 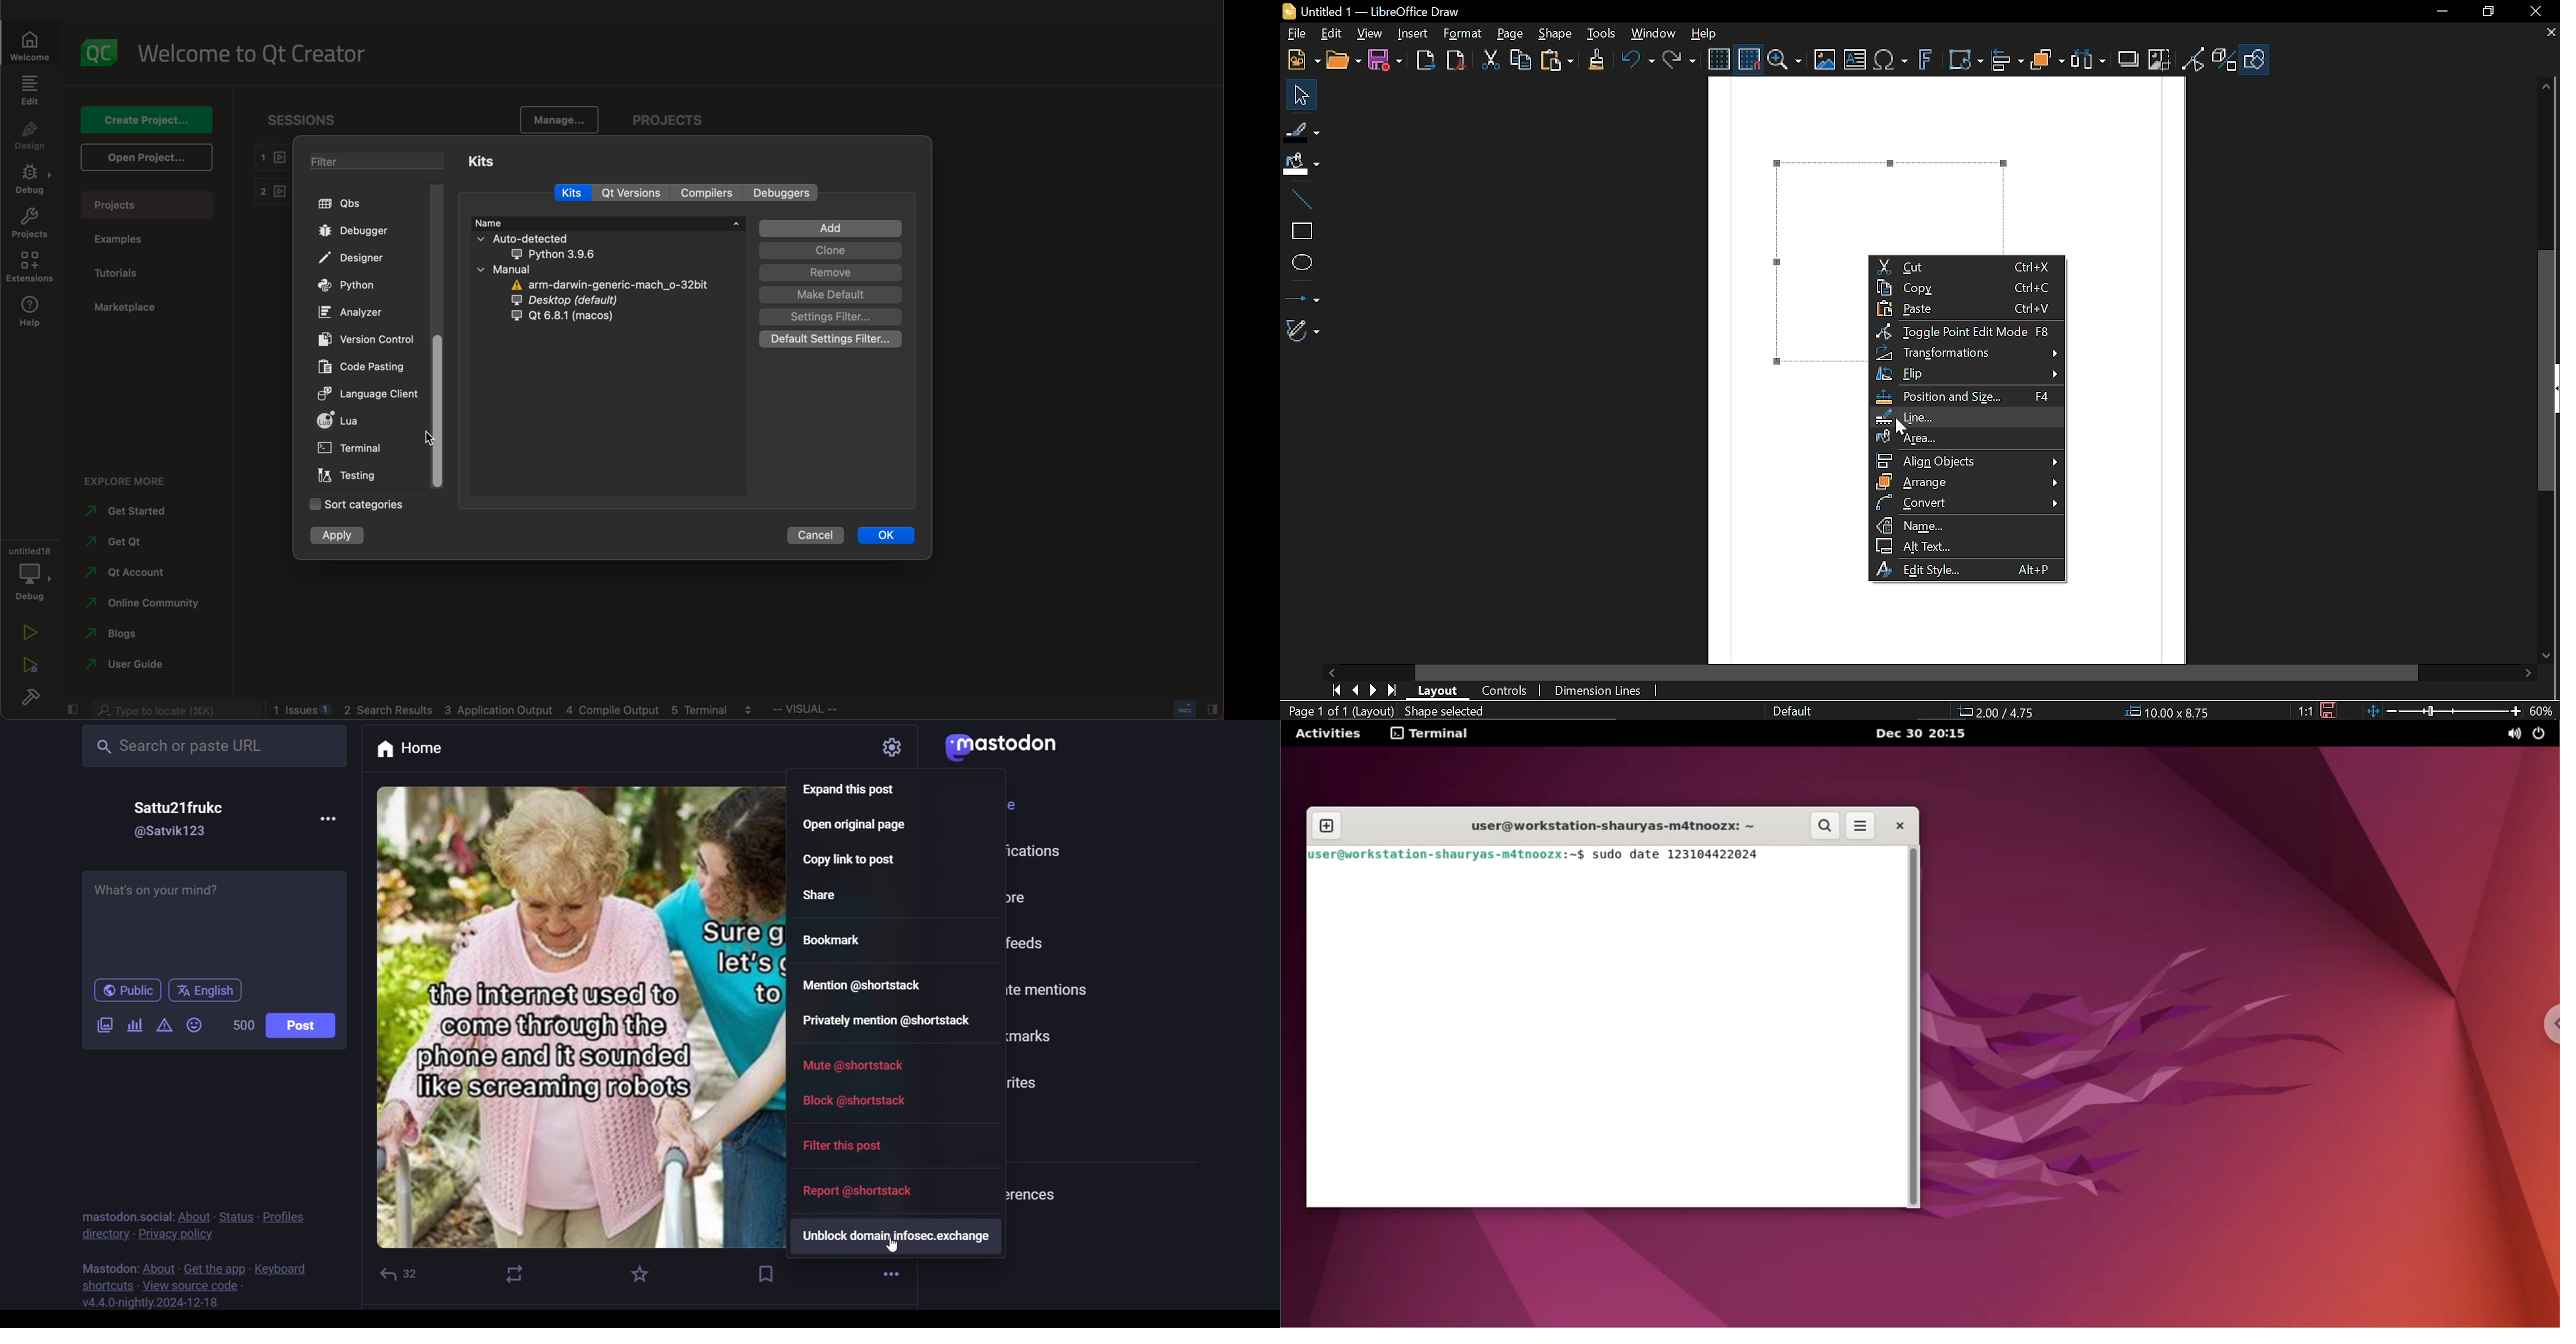 What do you see at coordinates (2089, 60) in the screenshot?
I see `Select at least three objects to distribute` at bounding box center [2089, 60].